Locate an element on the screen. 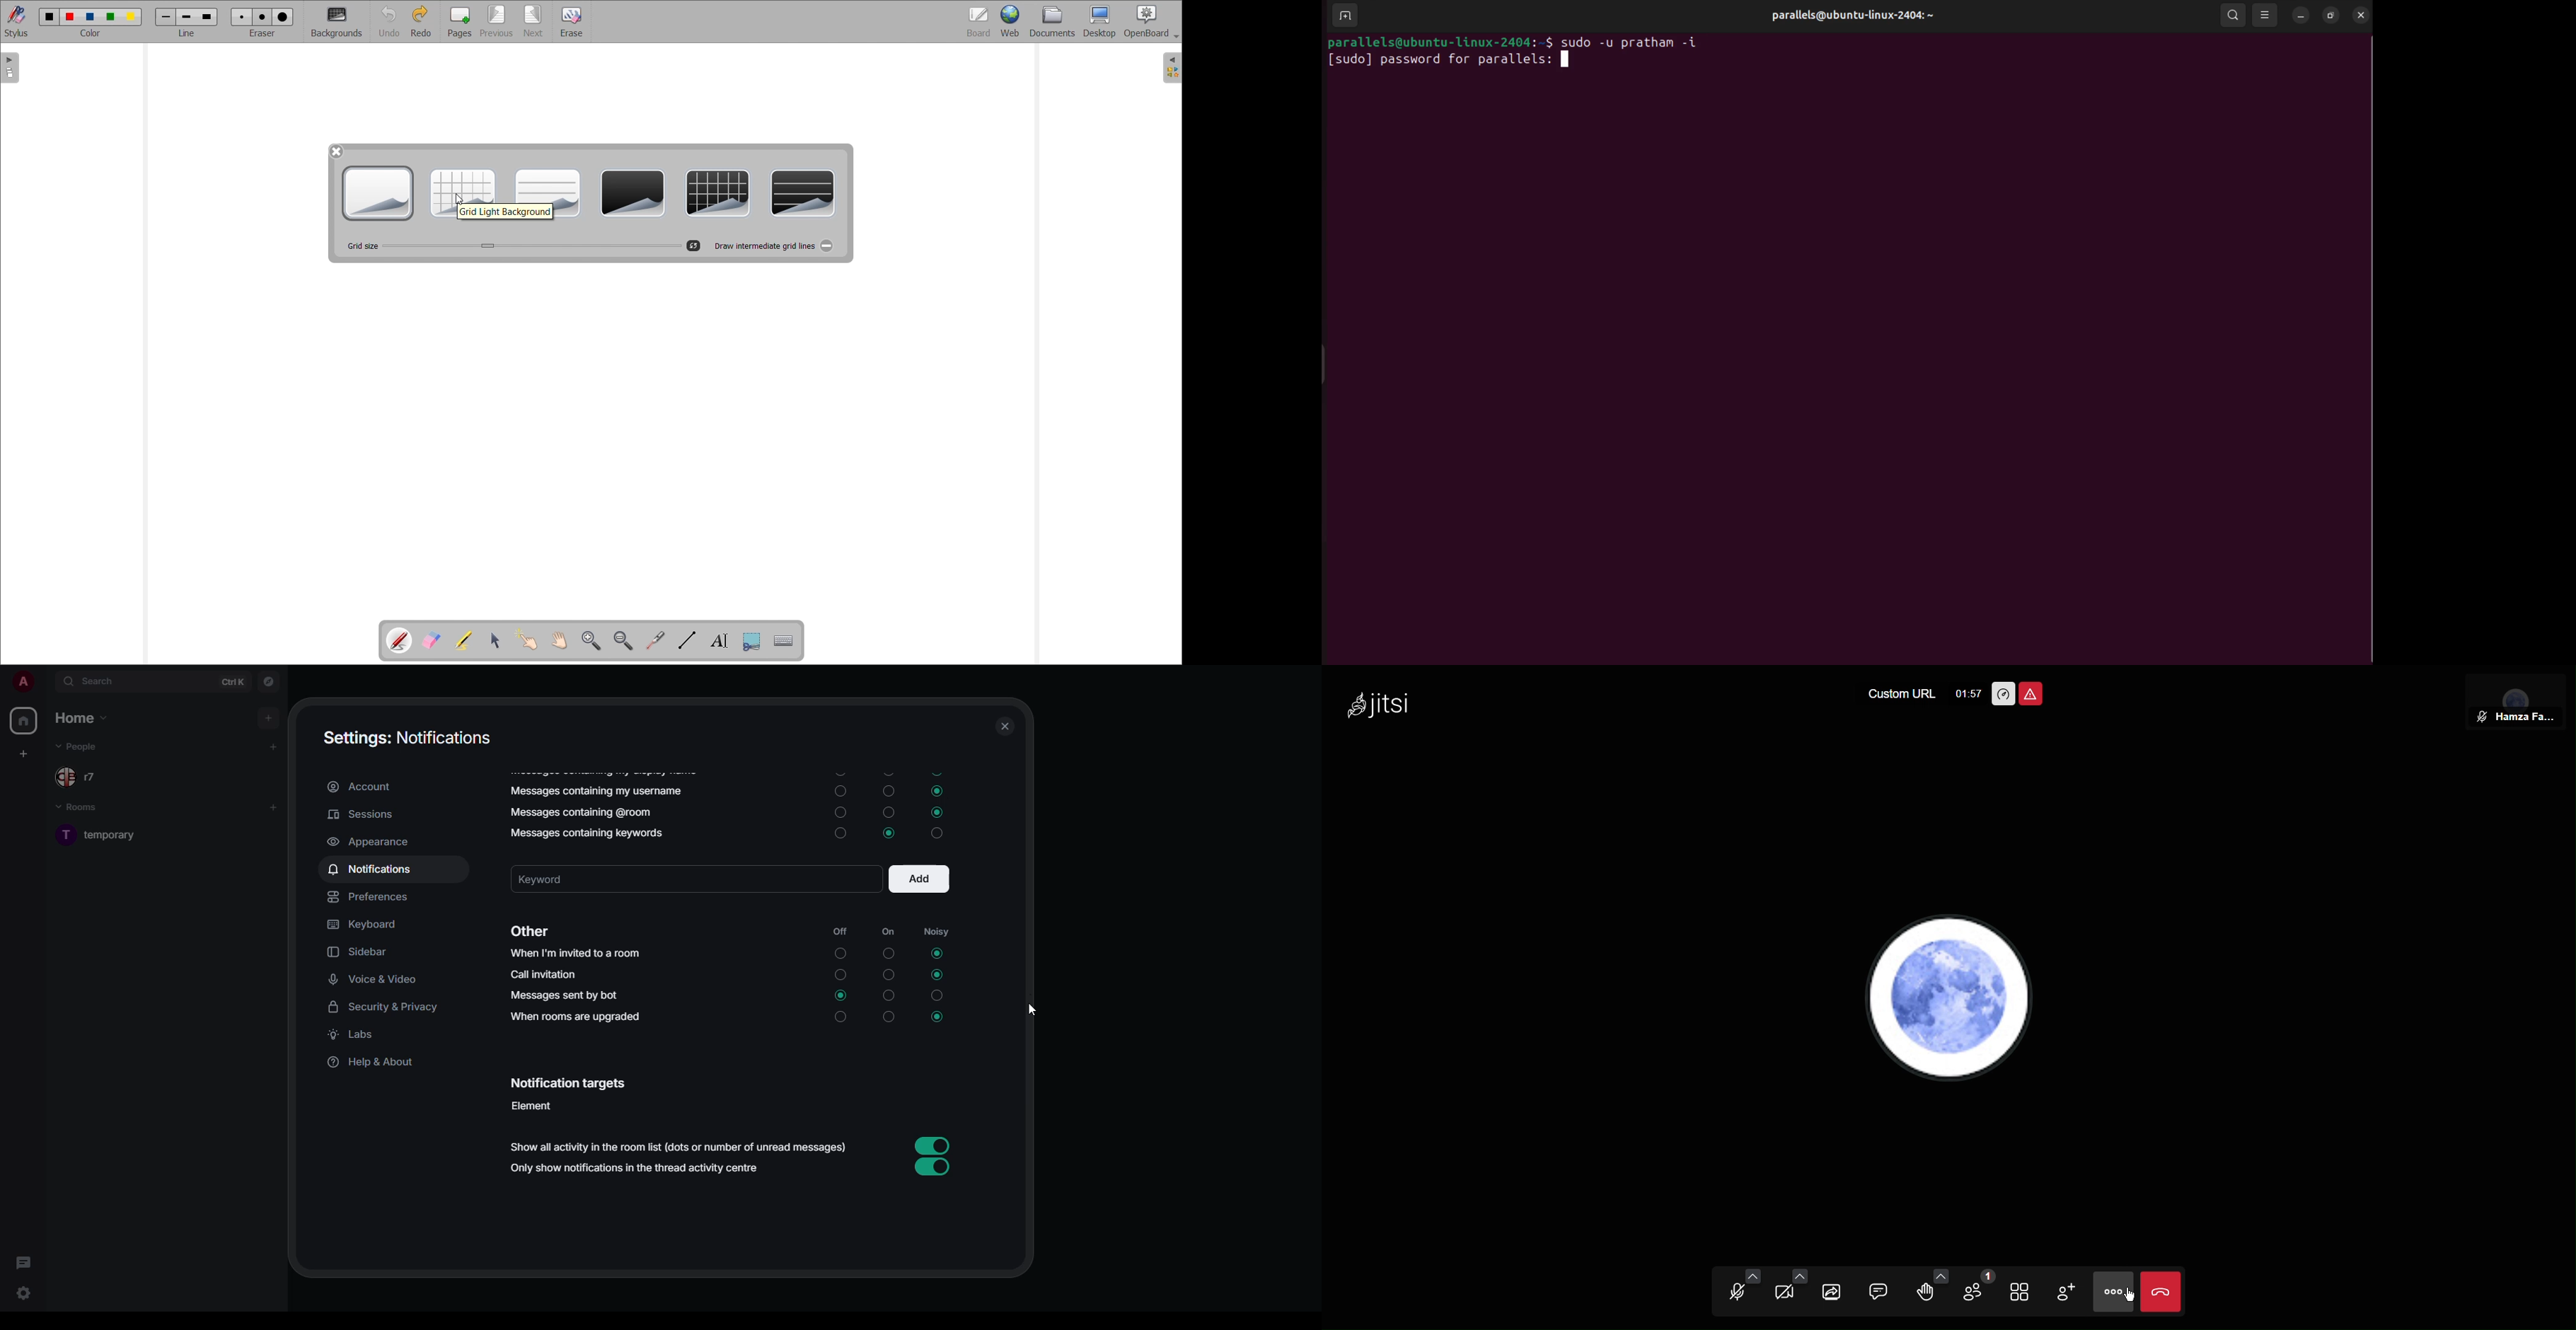 The height and width of the screenshot is (1344, 2576). on is located at coordinates (843, 1019).